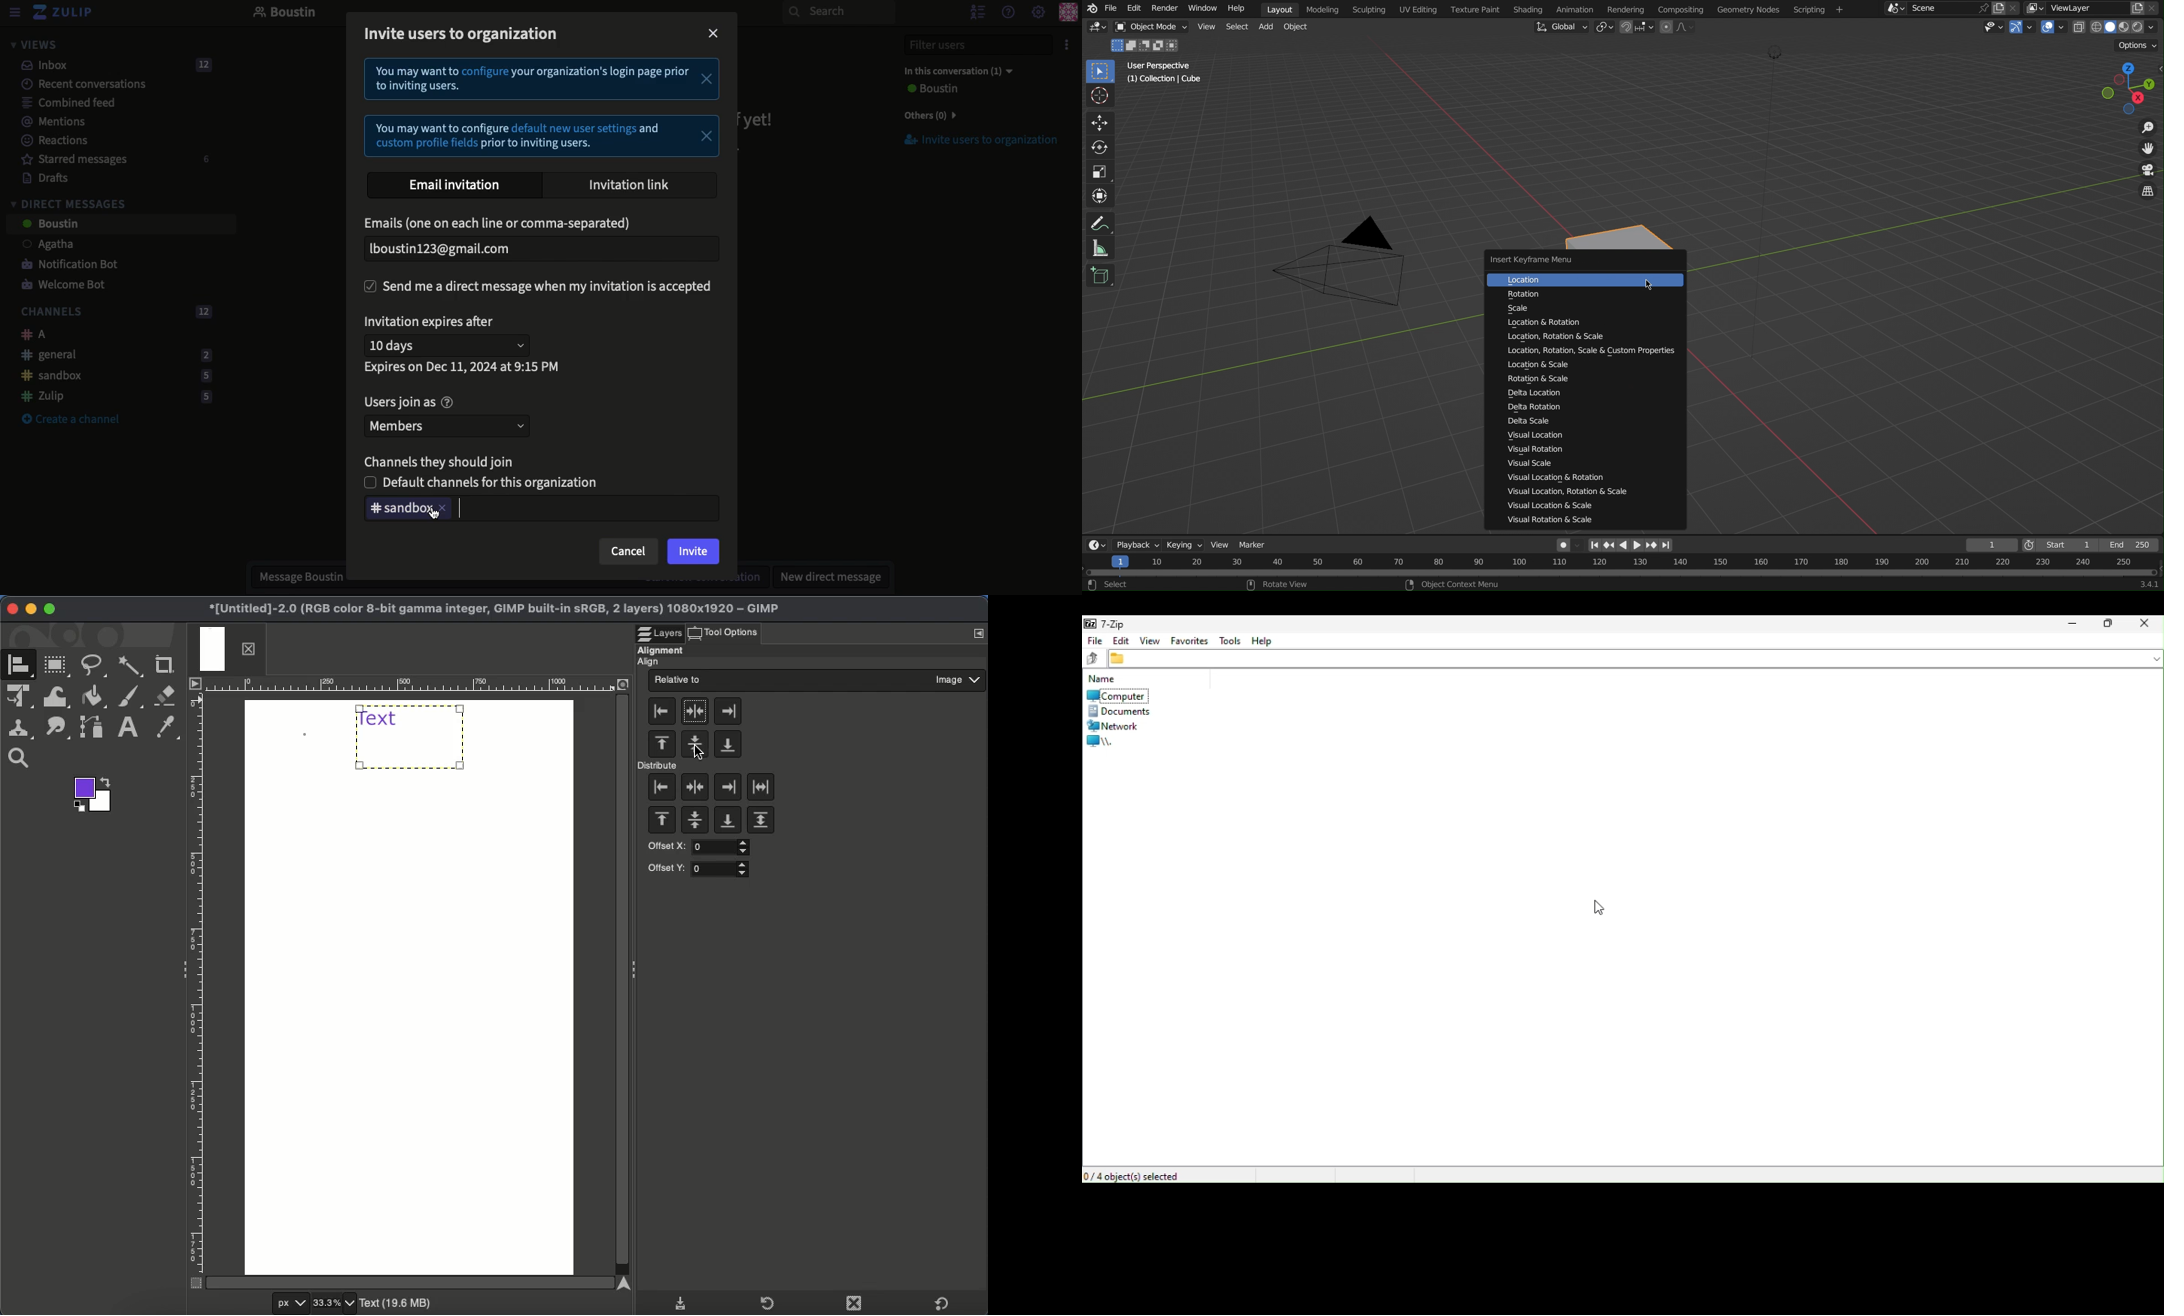 The height and width of the screenshot is (1316, 2184). What do you see at coordinates (1104, 624) in the screenshot?
I see `7 zip` at bounding box center [1104, 624].